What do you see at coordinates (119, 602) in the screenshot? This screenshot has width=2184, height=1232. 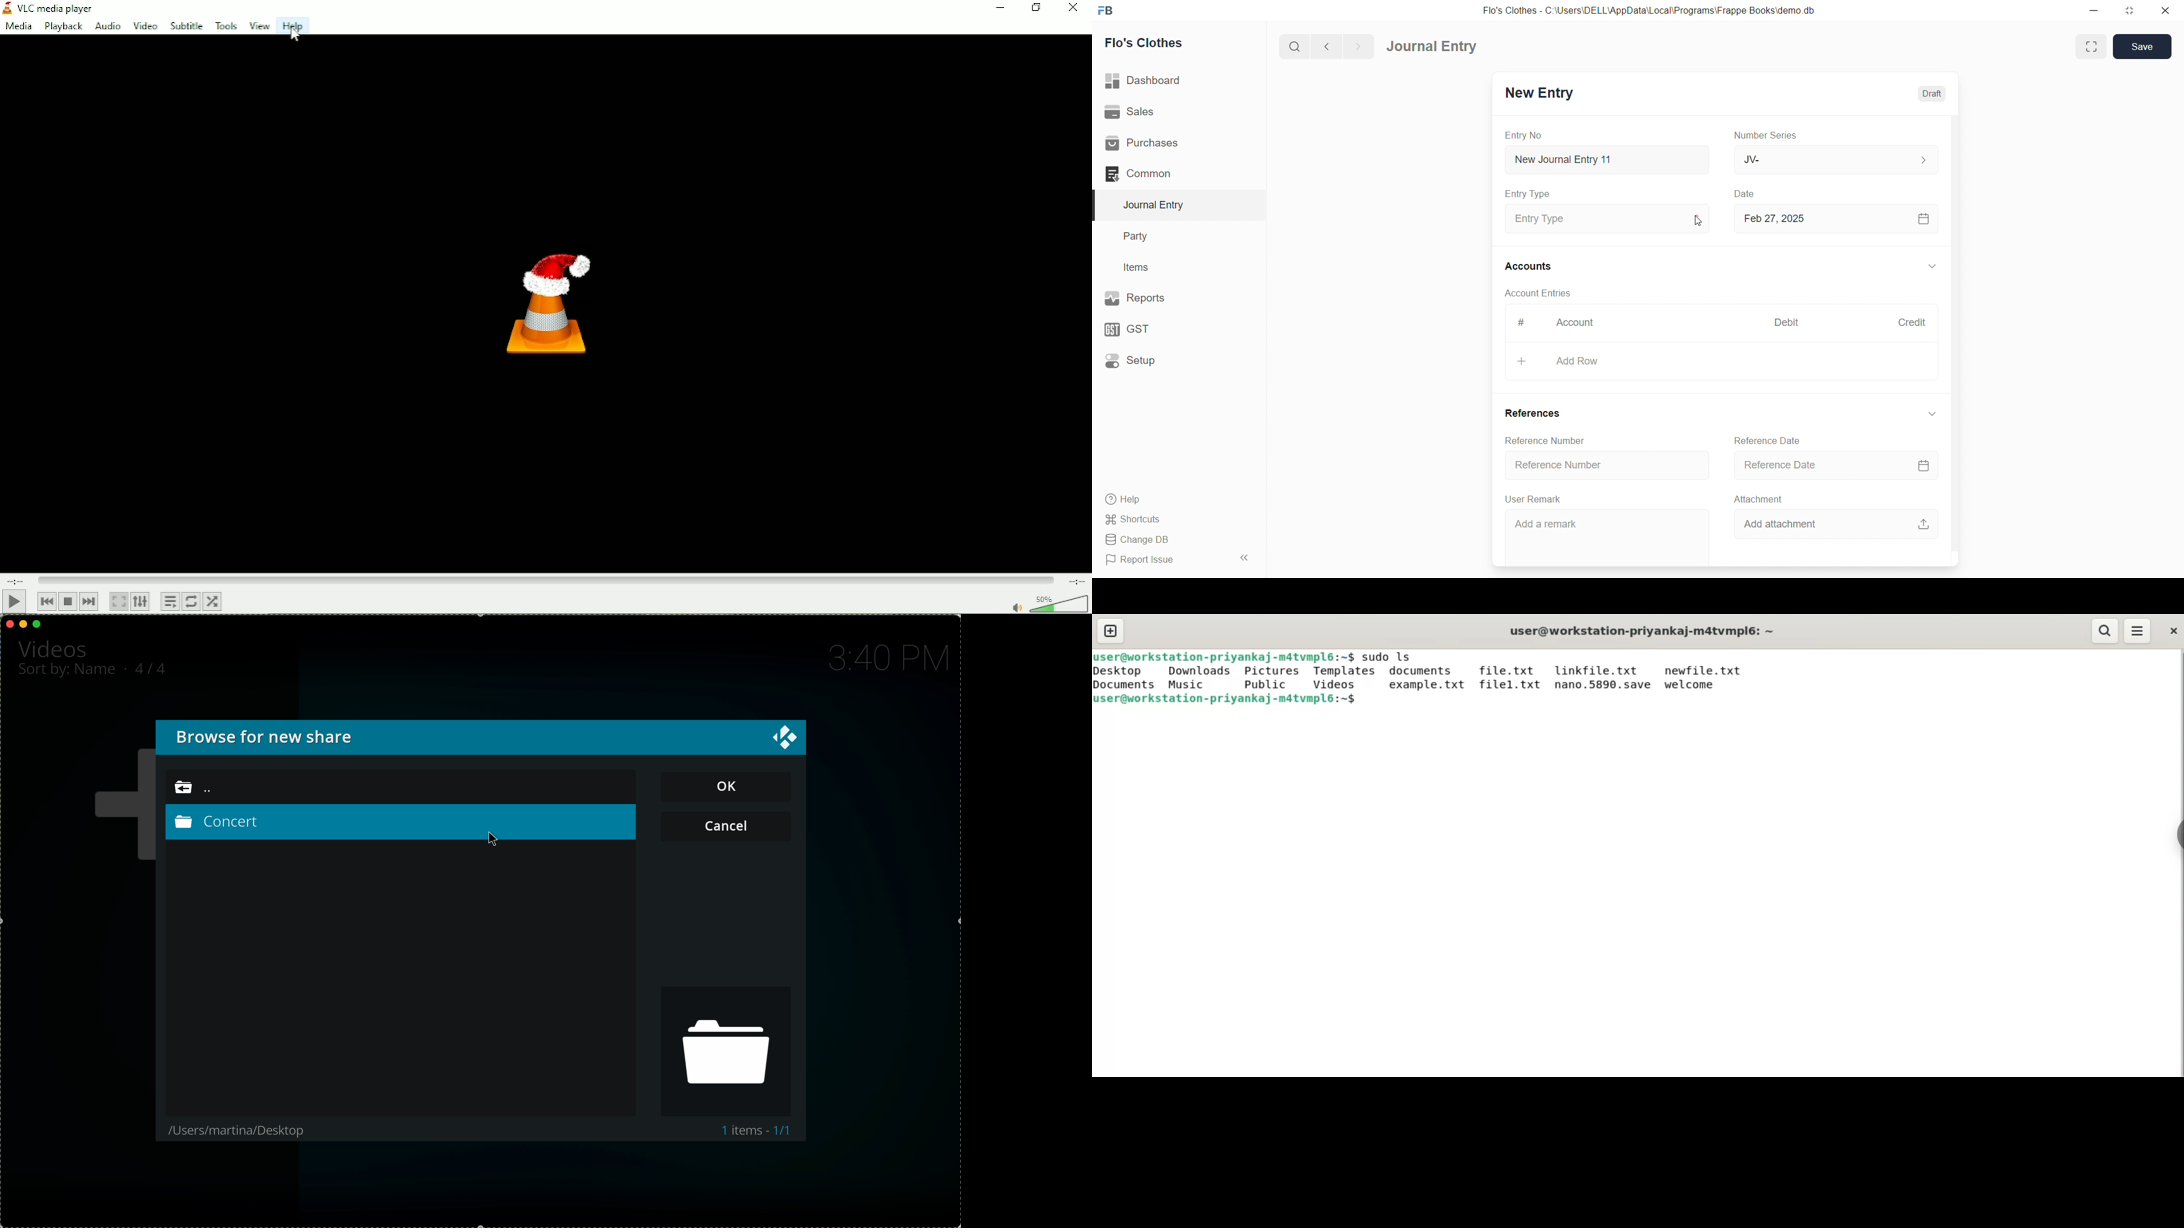 I see `Toggle video in fullscreen` at bounding box center [119, 602].